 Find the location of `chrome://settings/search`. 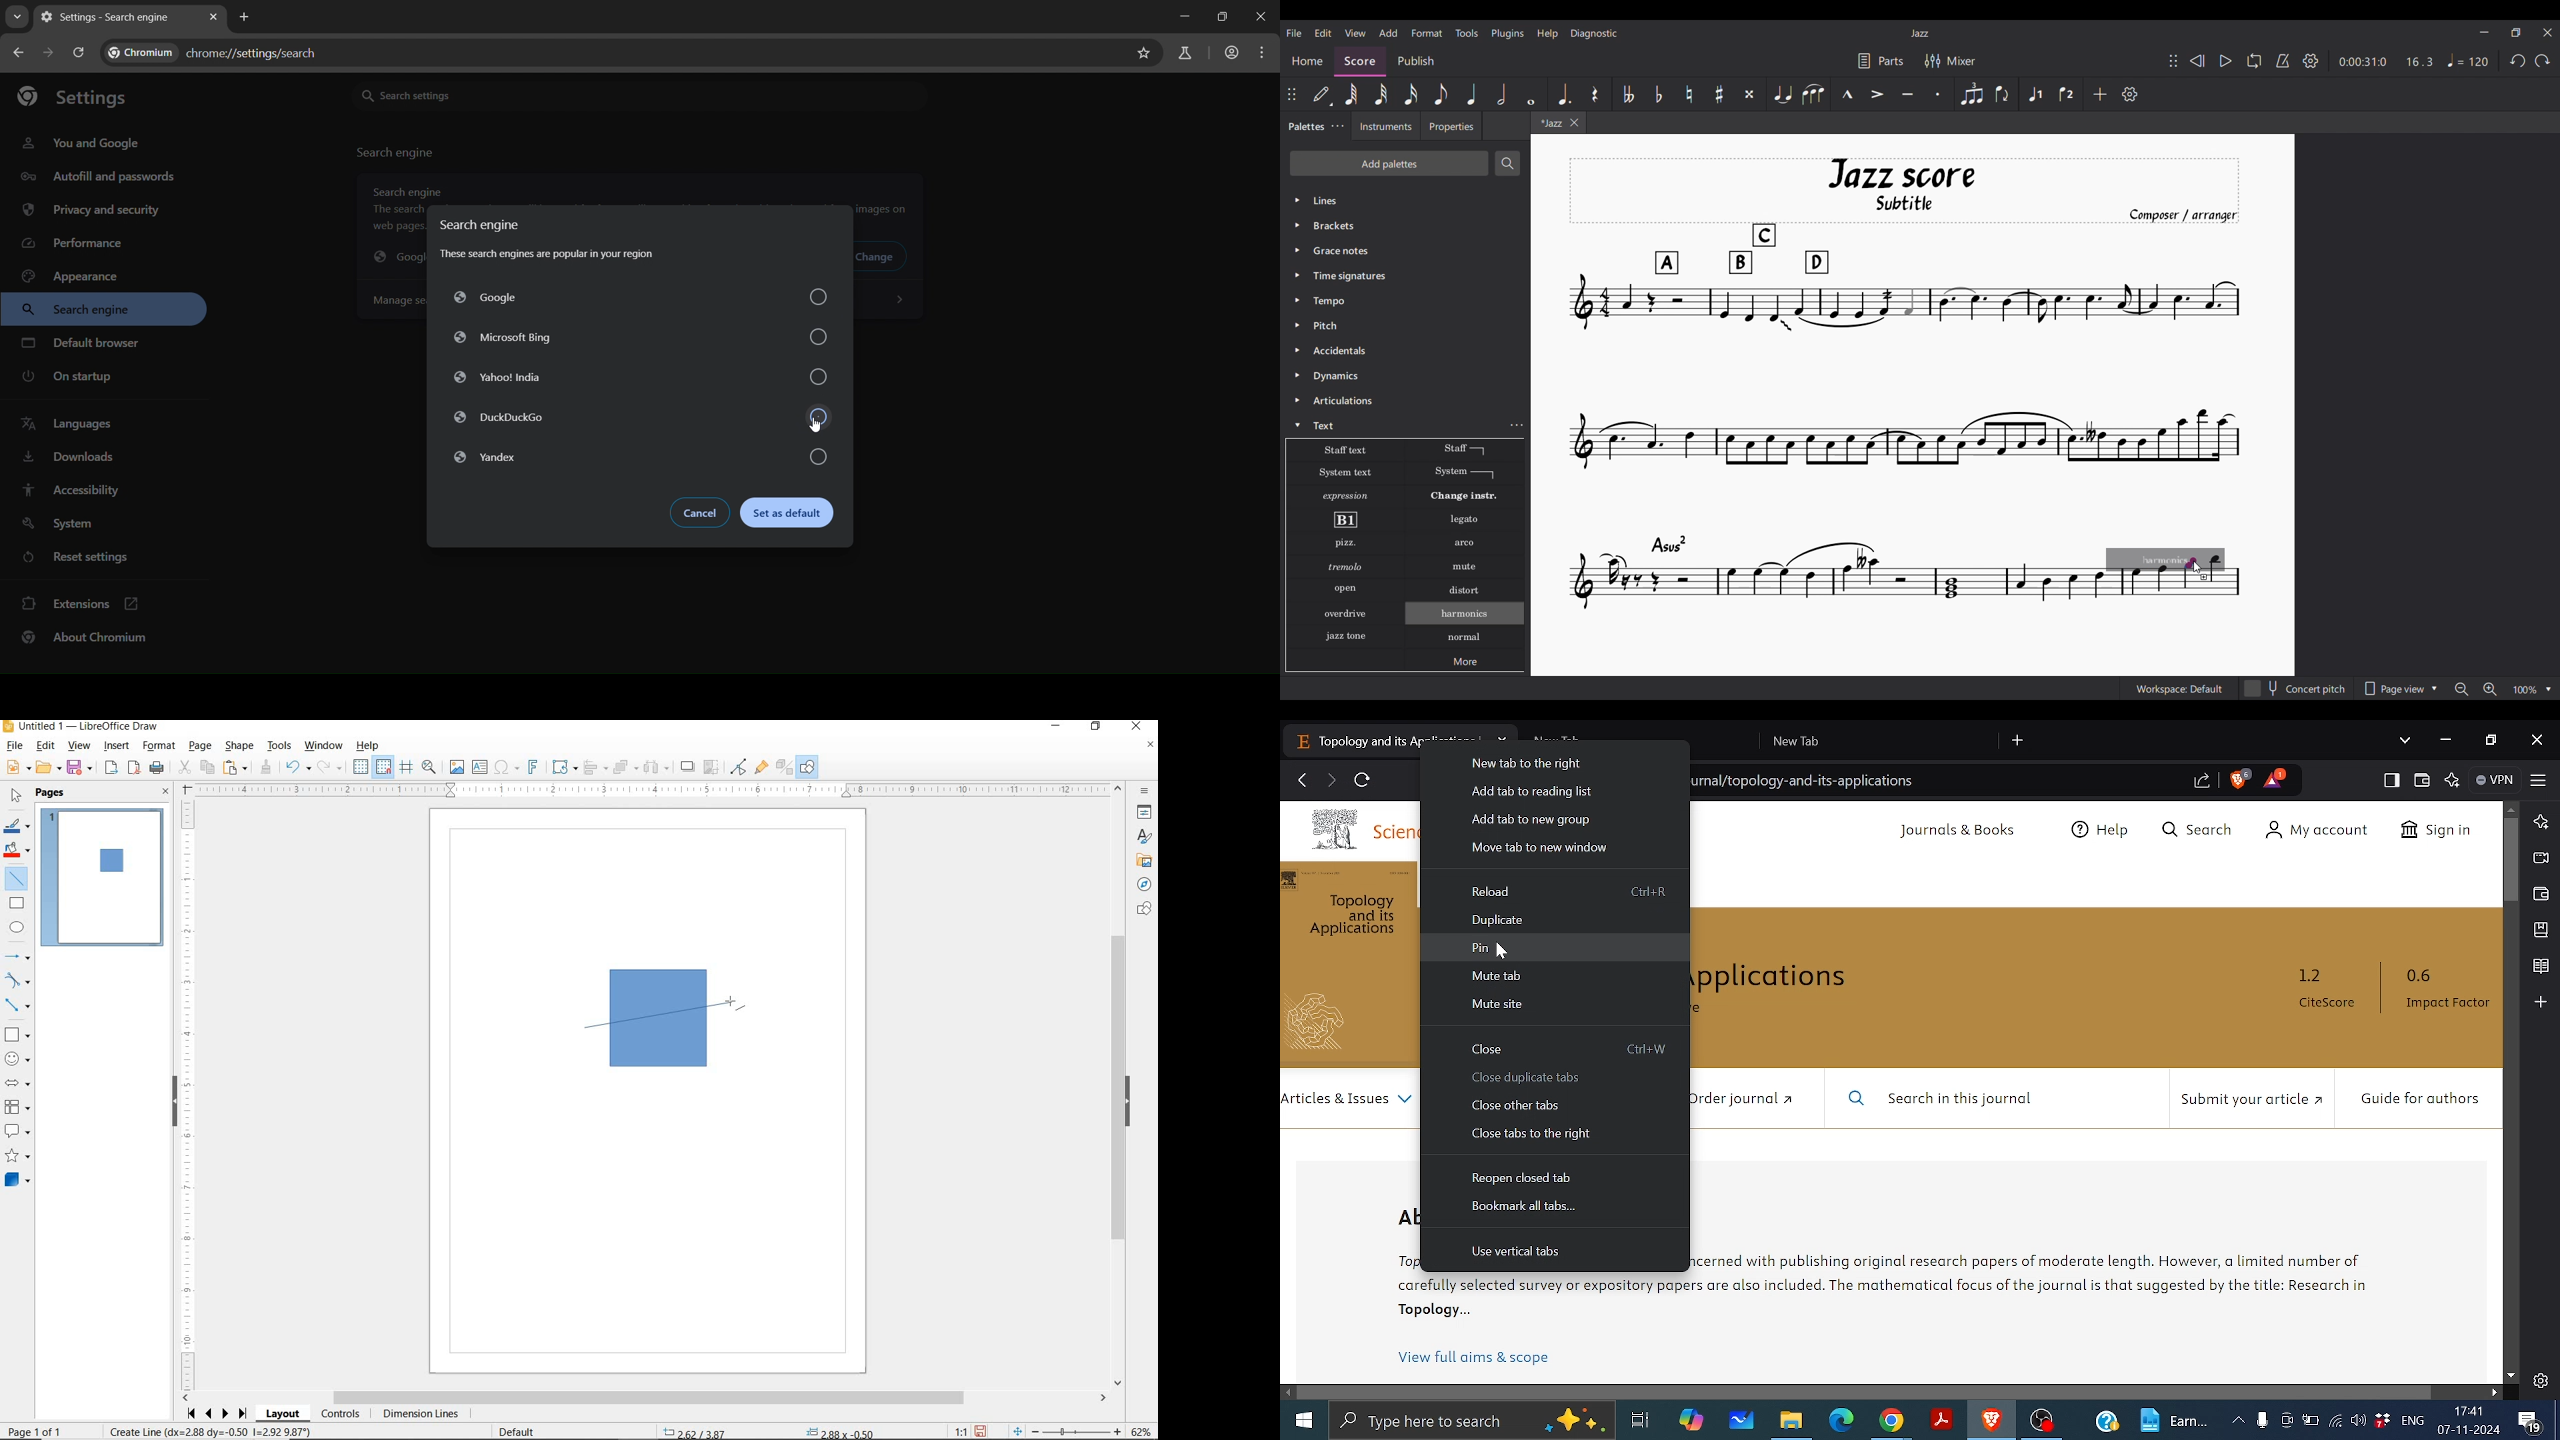

chrome://settings/search is located at coordinates (221, 50).